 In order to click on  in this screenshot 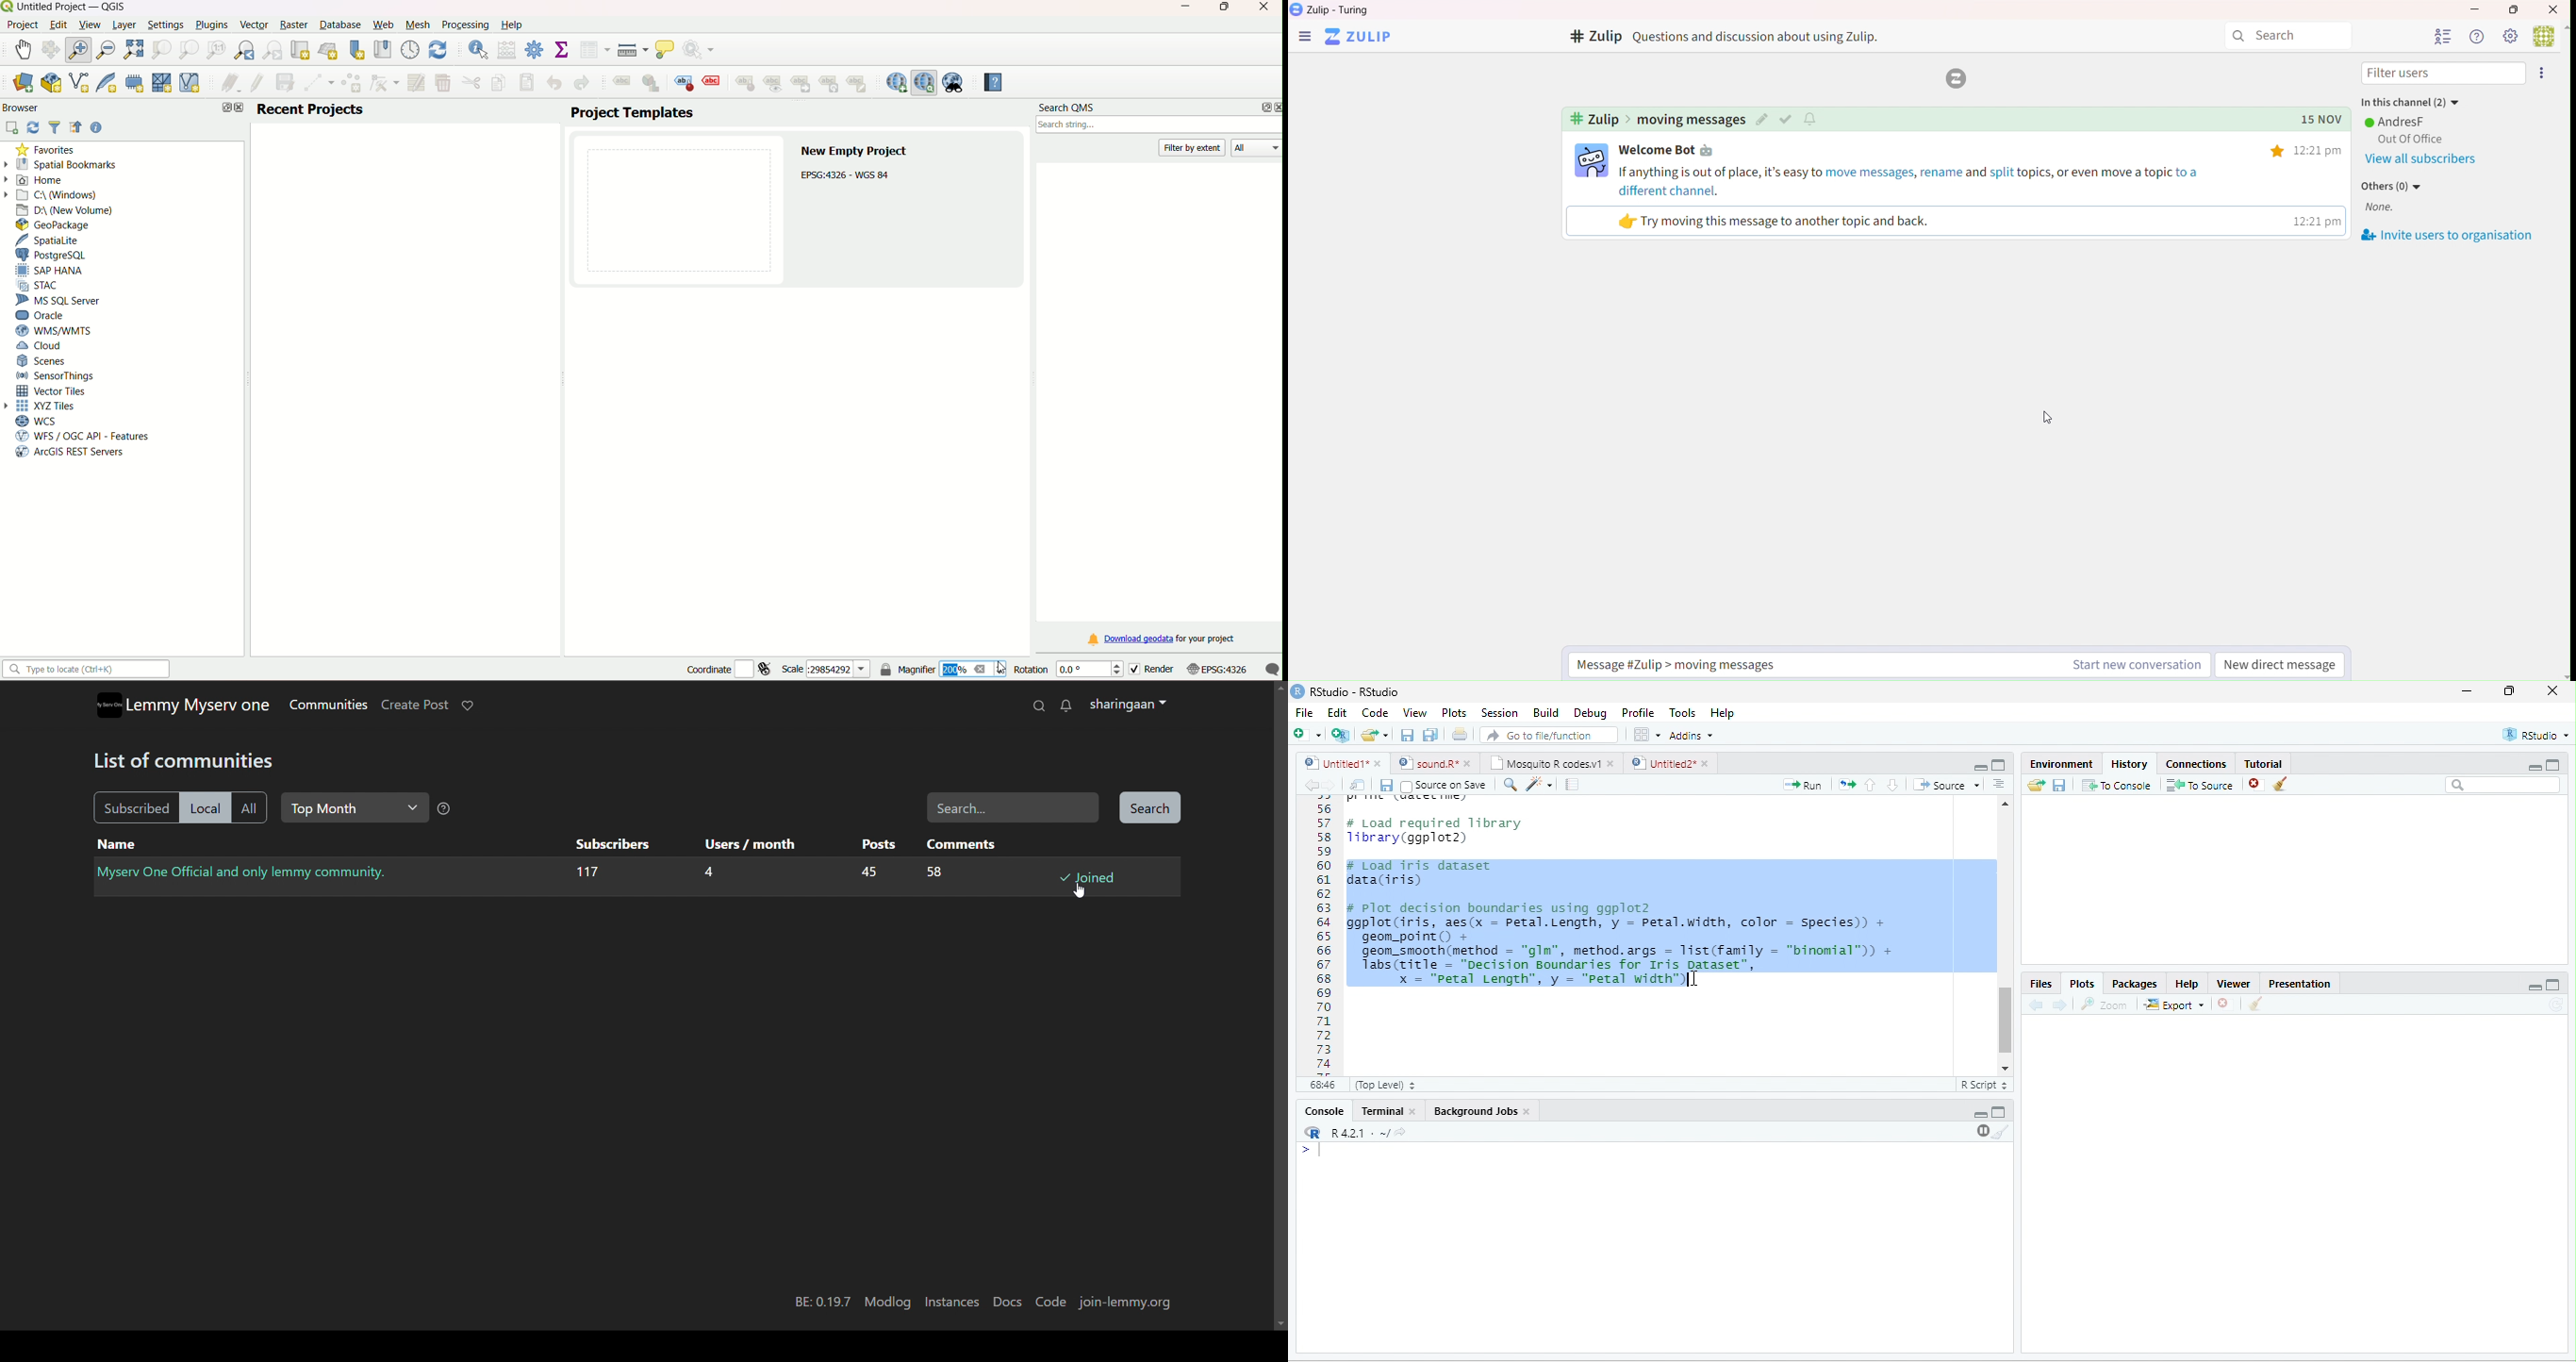, I will do `click(2279, 151)`.